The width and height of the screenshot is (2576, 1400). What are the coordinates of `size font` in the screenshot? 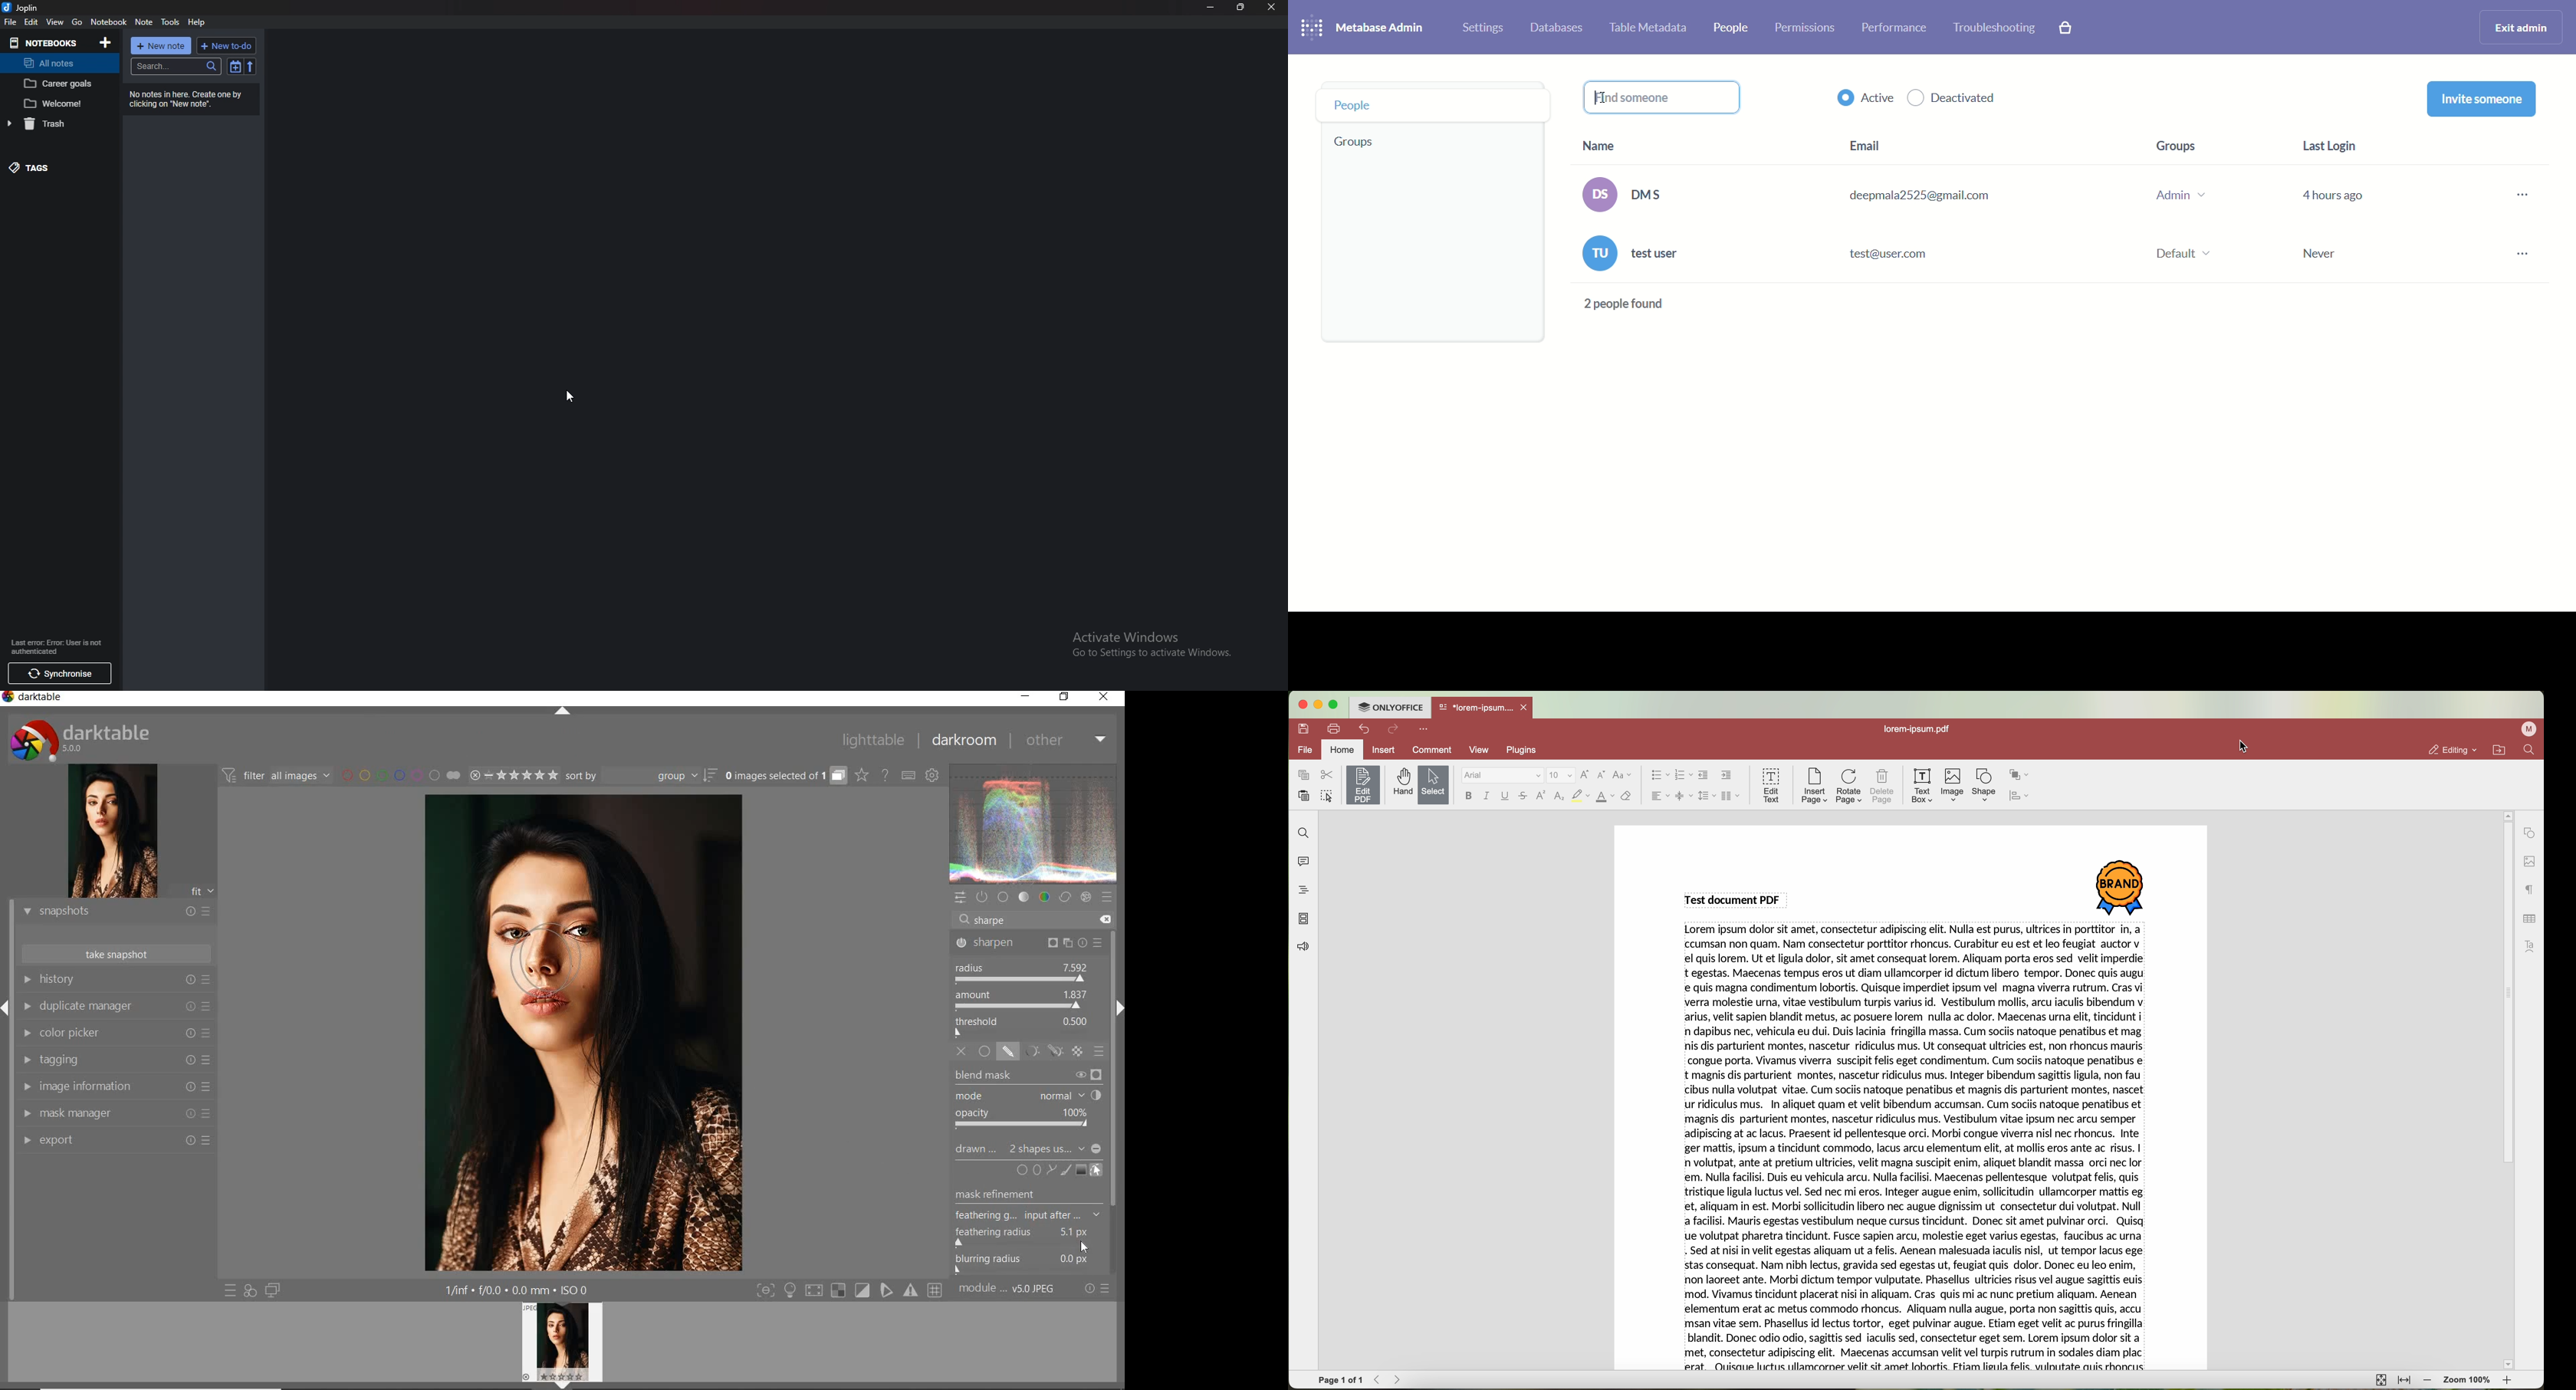 It's located at (1561, 776).